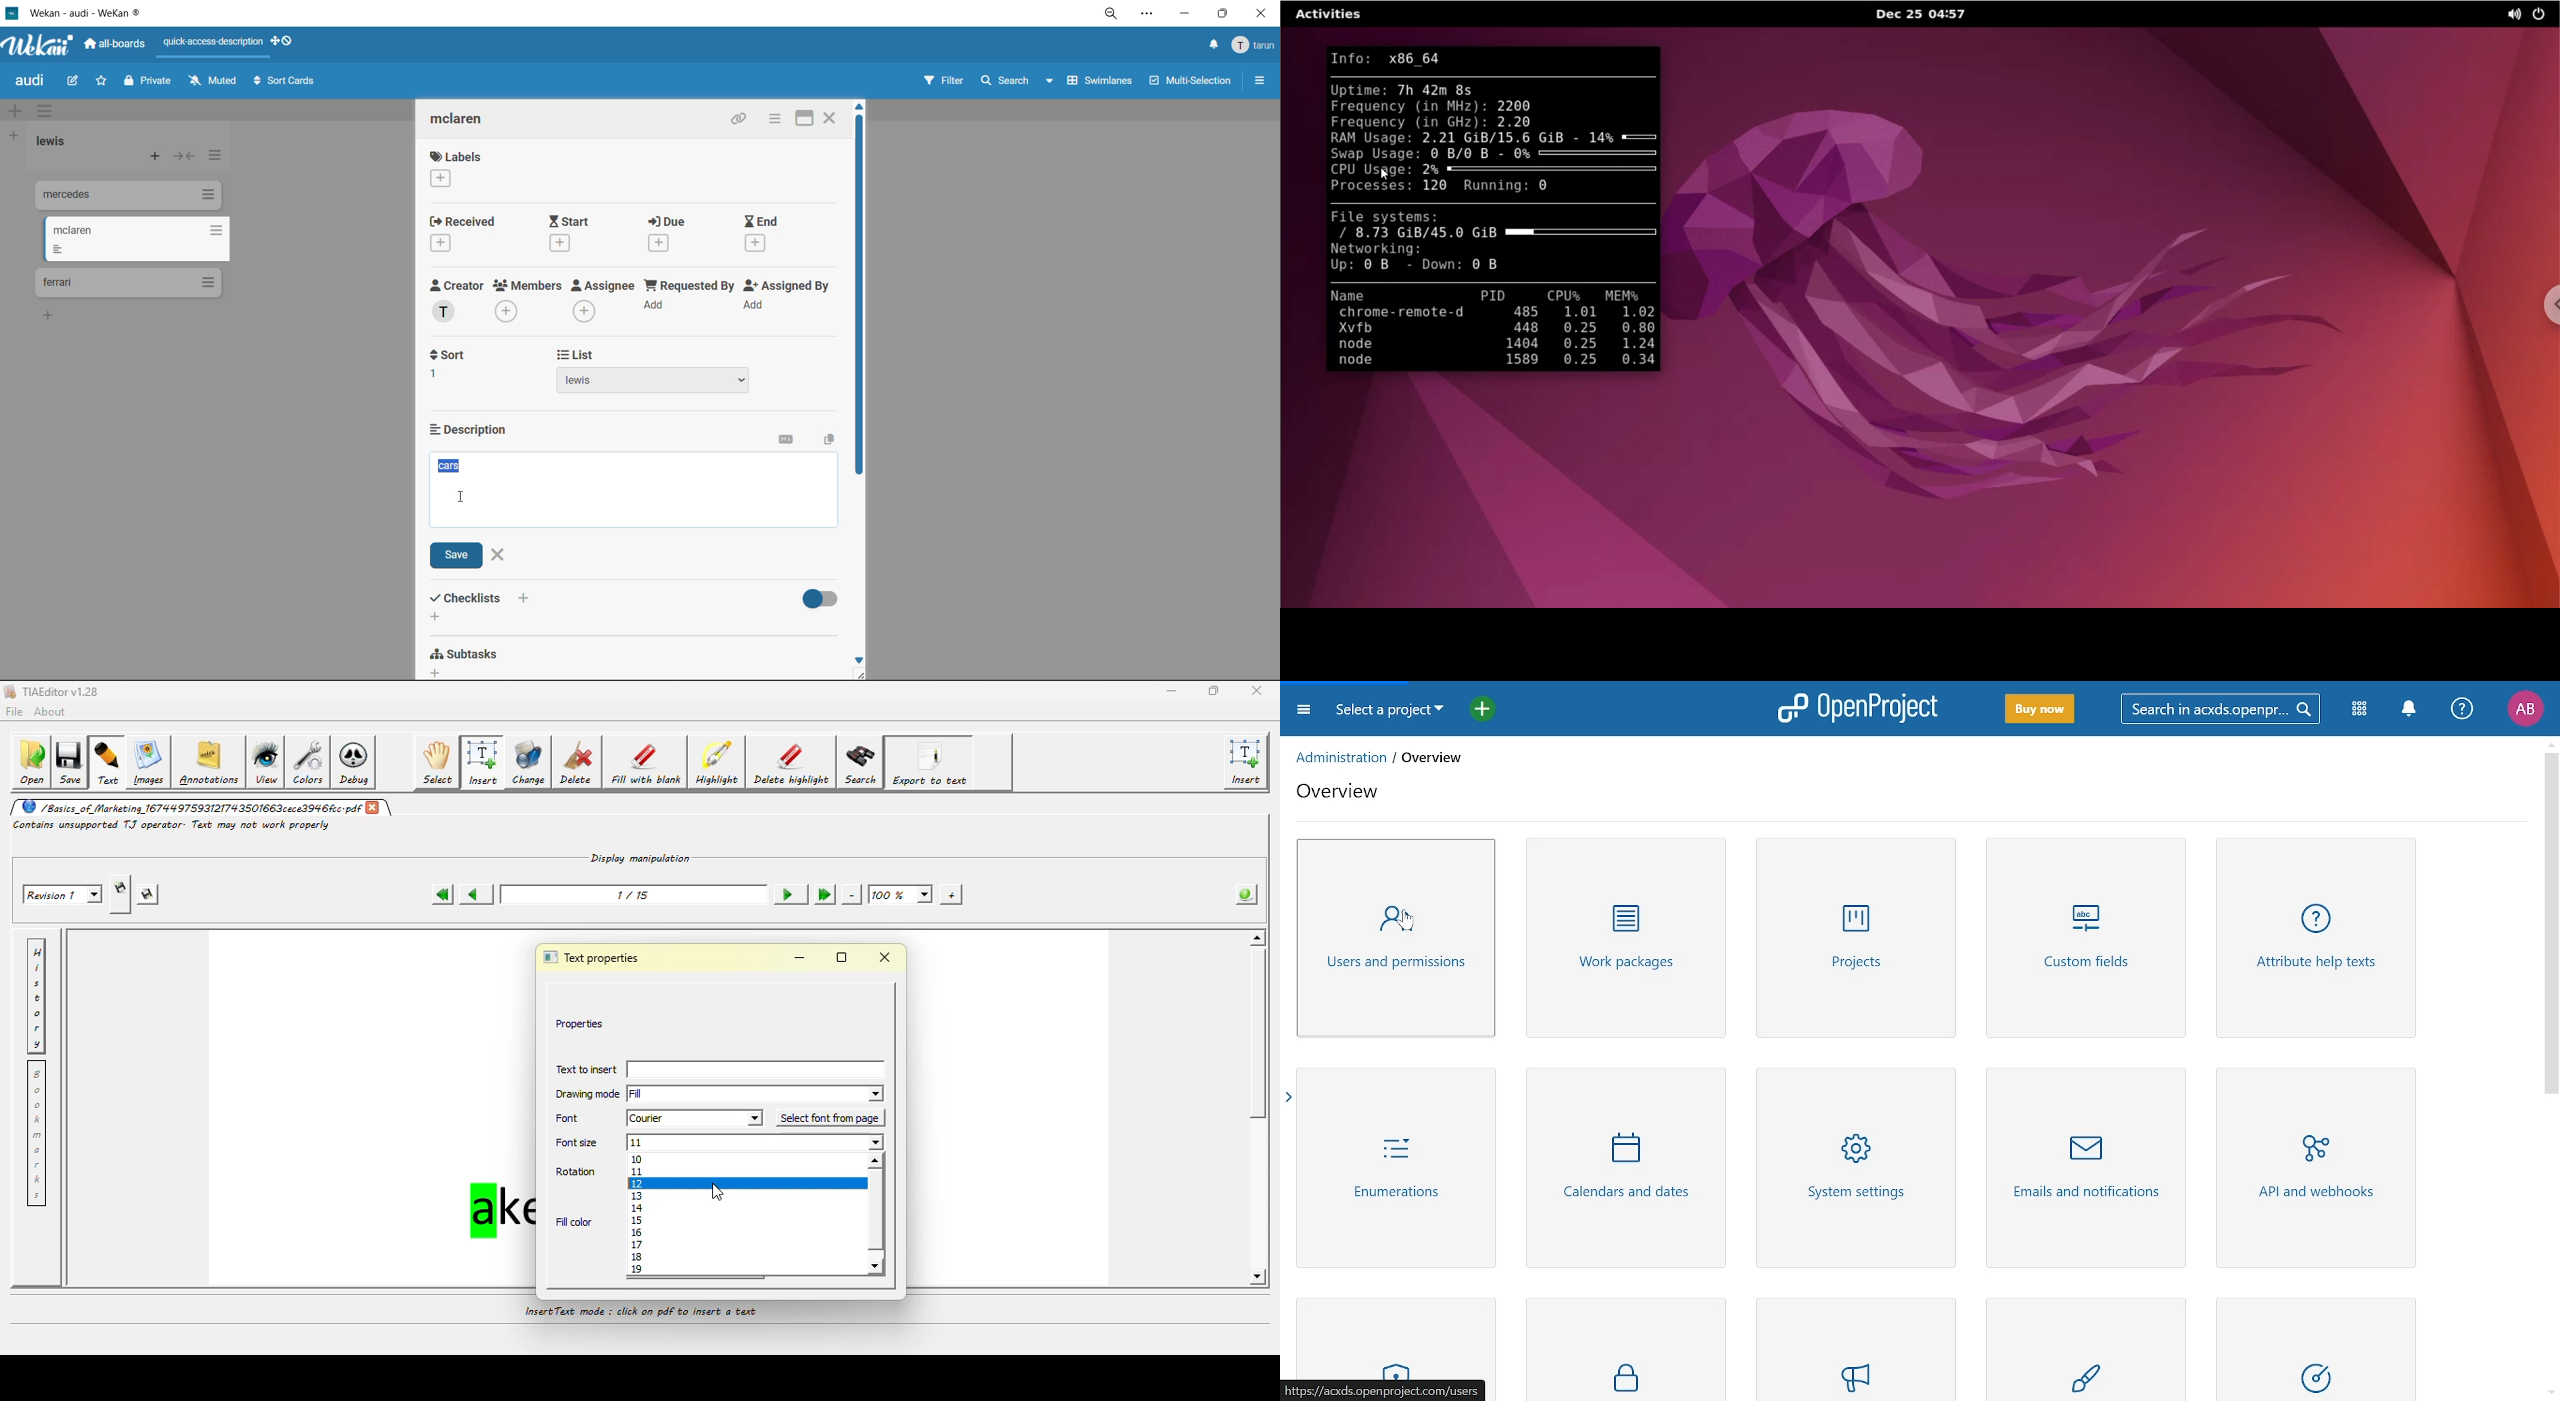 Image resolution: width=2576 pixels, height=1428 pixels. I want to click on open, so click(31, 763).